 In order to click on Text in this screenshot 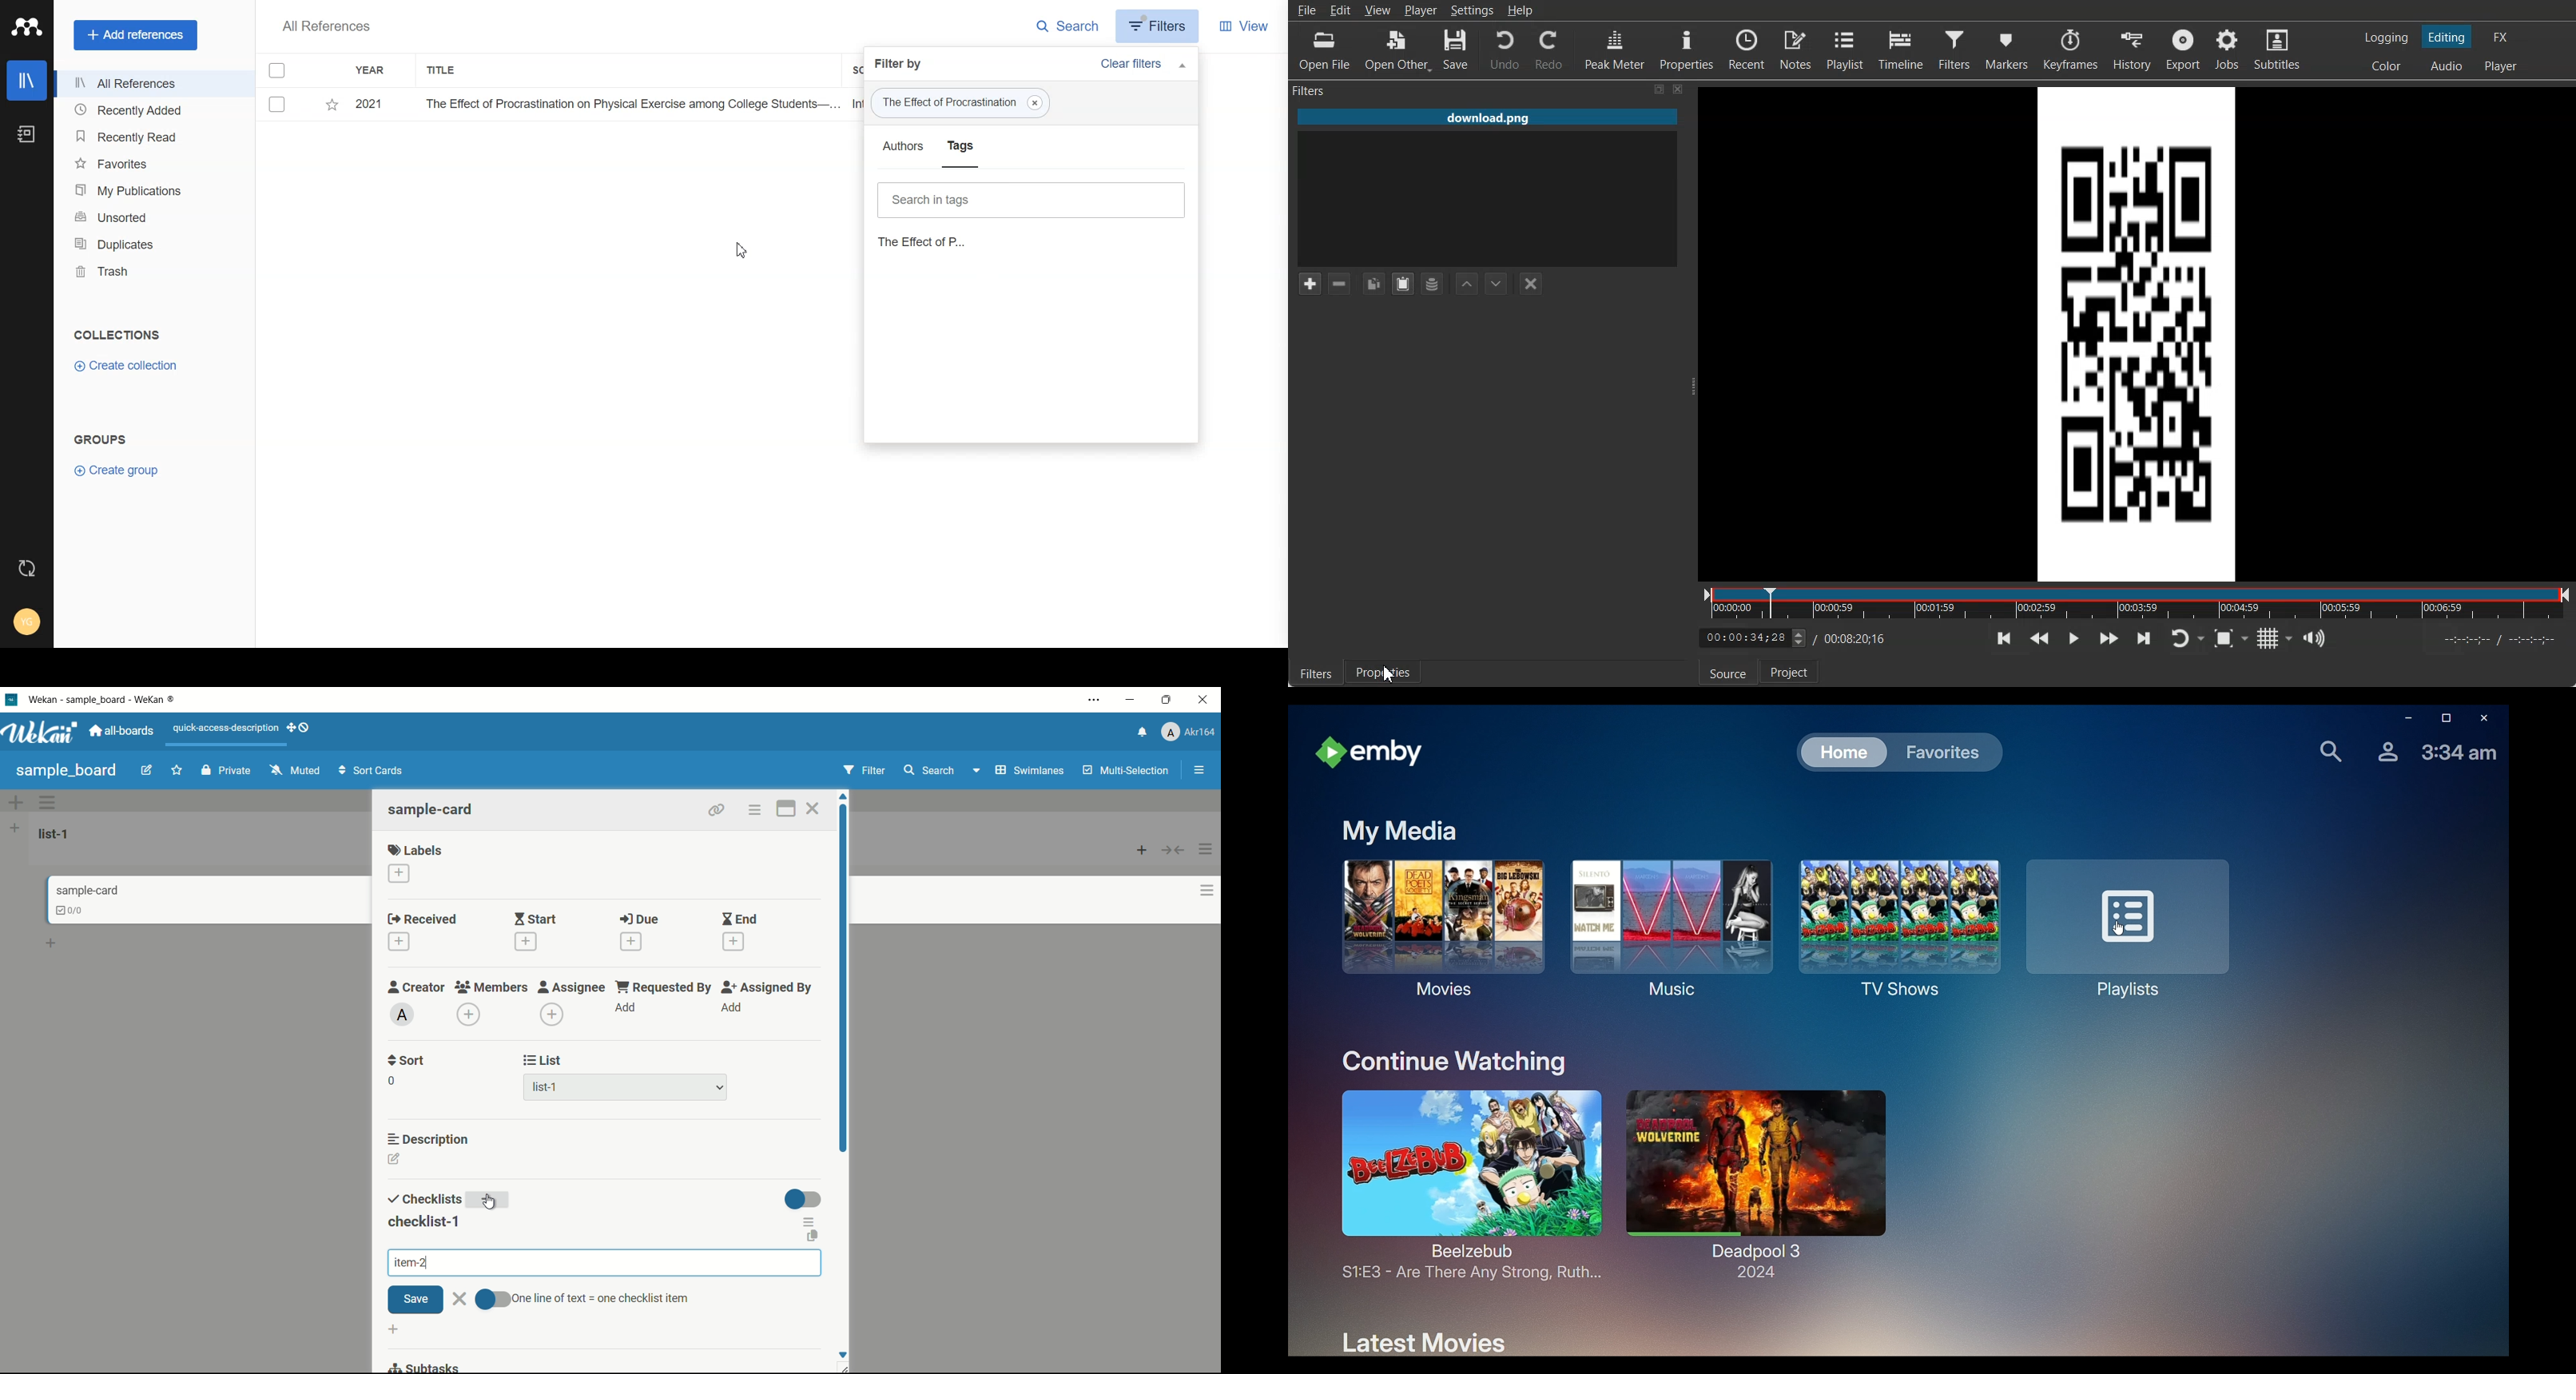, I will do `click(327, 26)`.